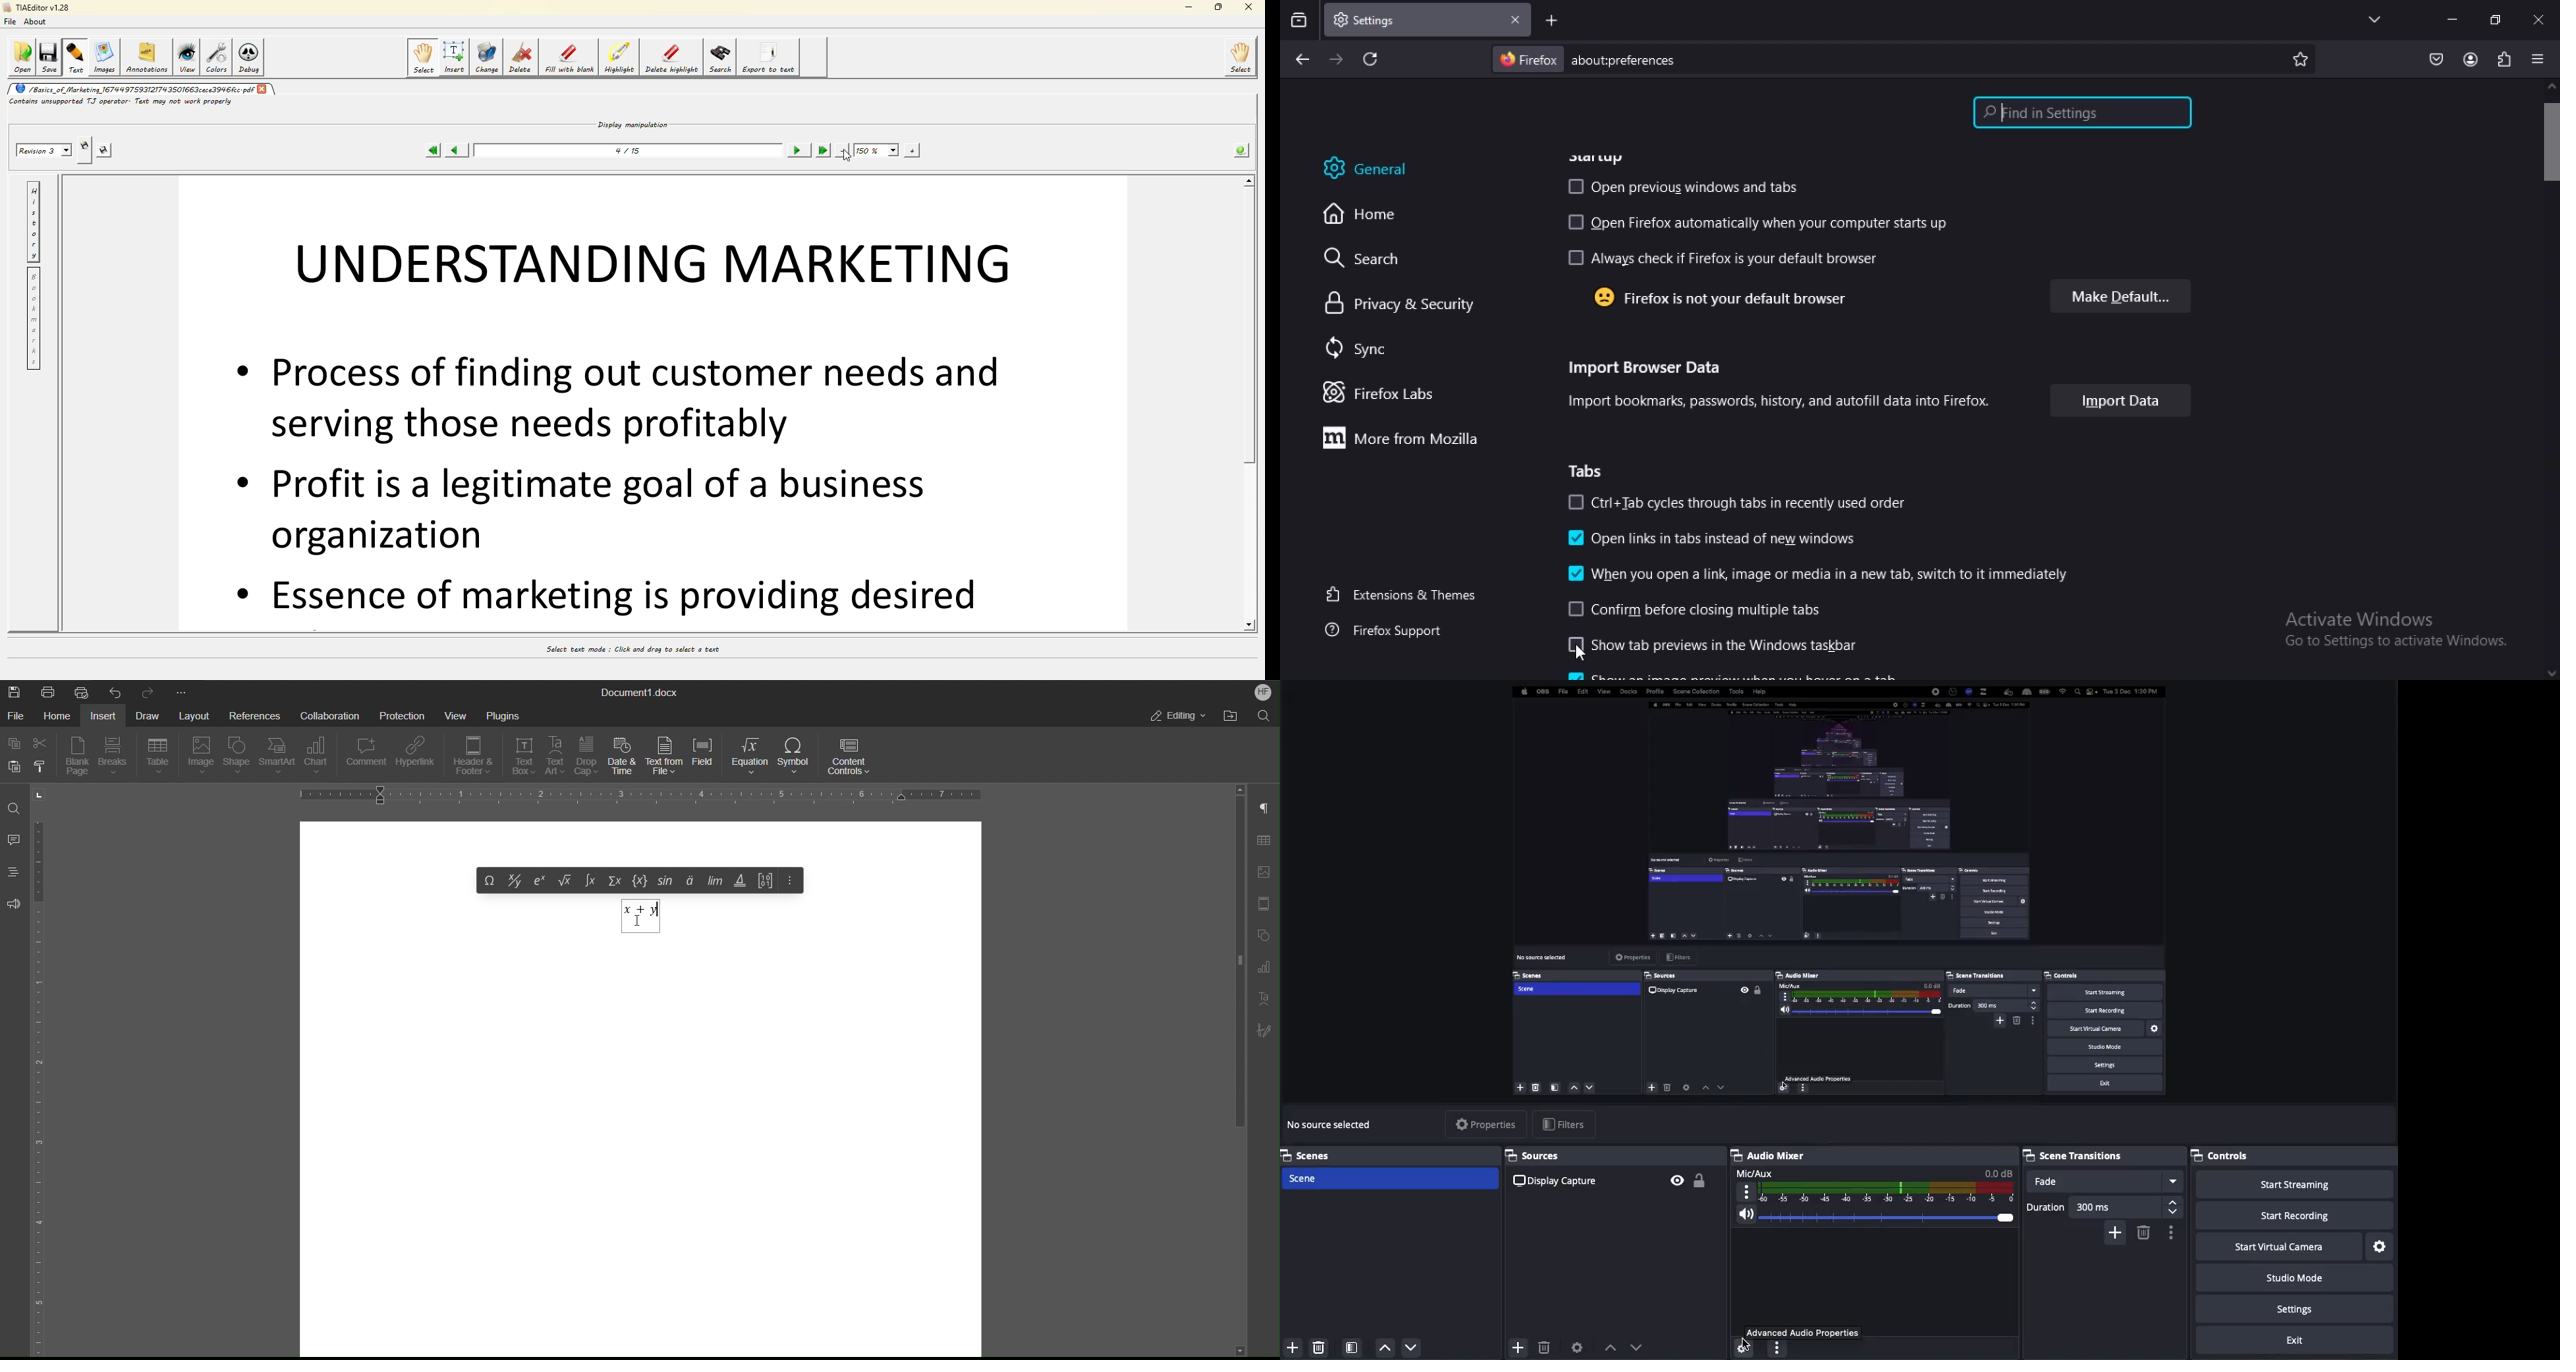  Describe the element at coordinates (2145, 1232) in the screenshot. I see `Delete` at that location.